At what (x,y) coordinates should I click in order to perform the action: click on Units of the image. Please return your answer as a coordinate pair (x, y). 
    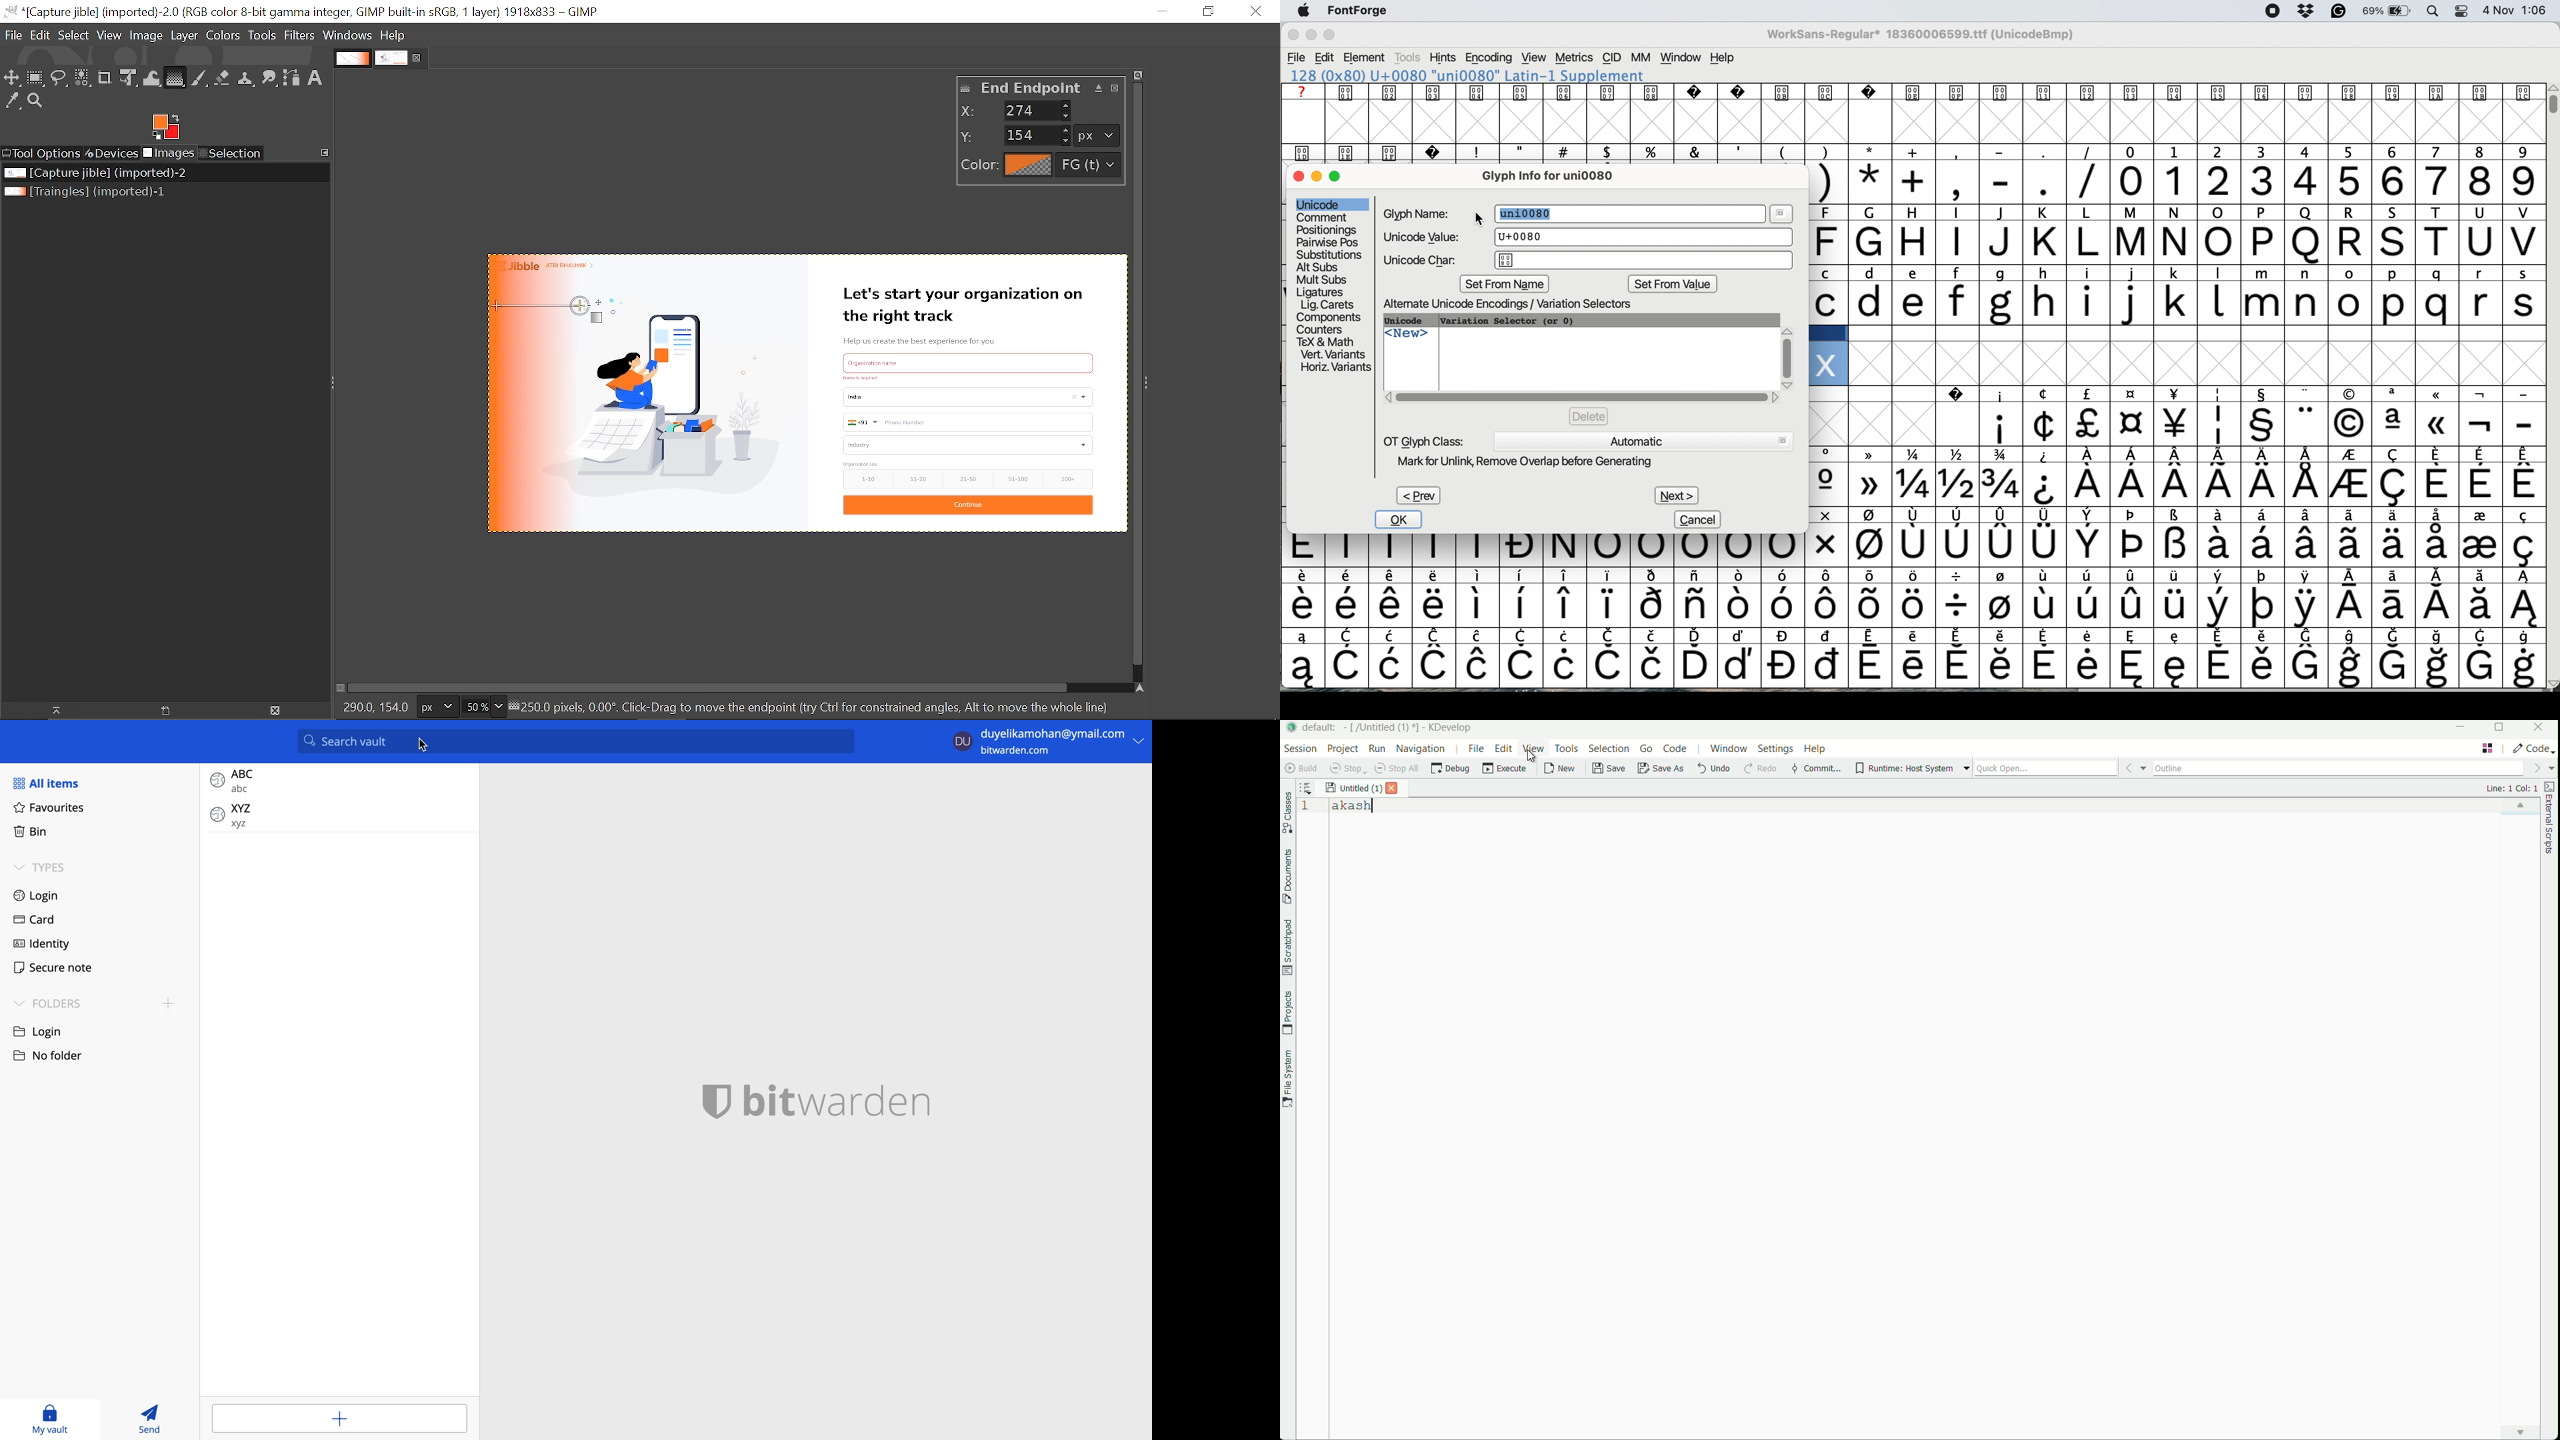
    Looking at the image, I should click on (440, 707).